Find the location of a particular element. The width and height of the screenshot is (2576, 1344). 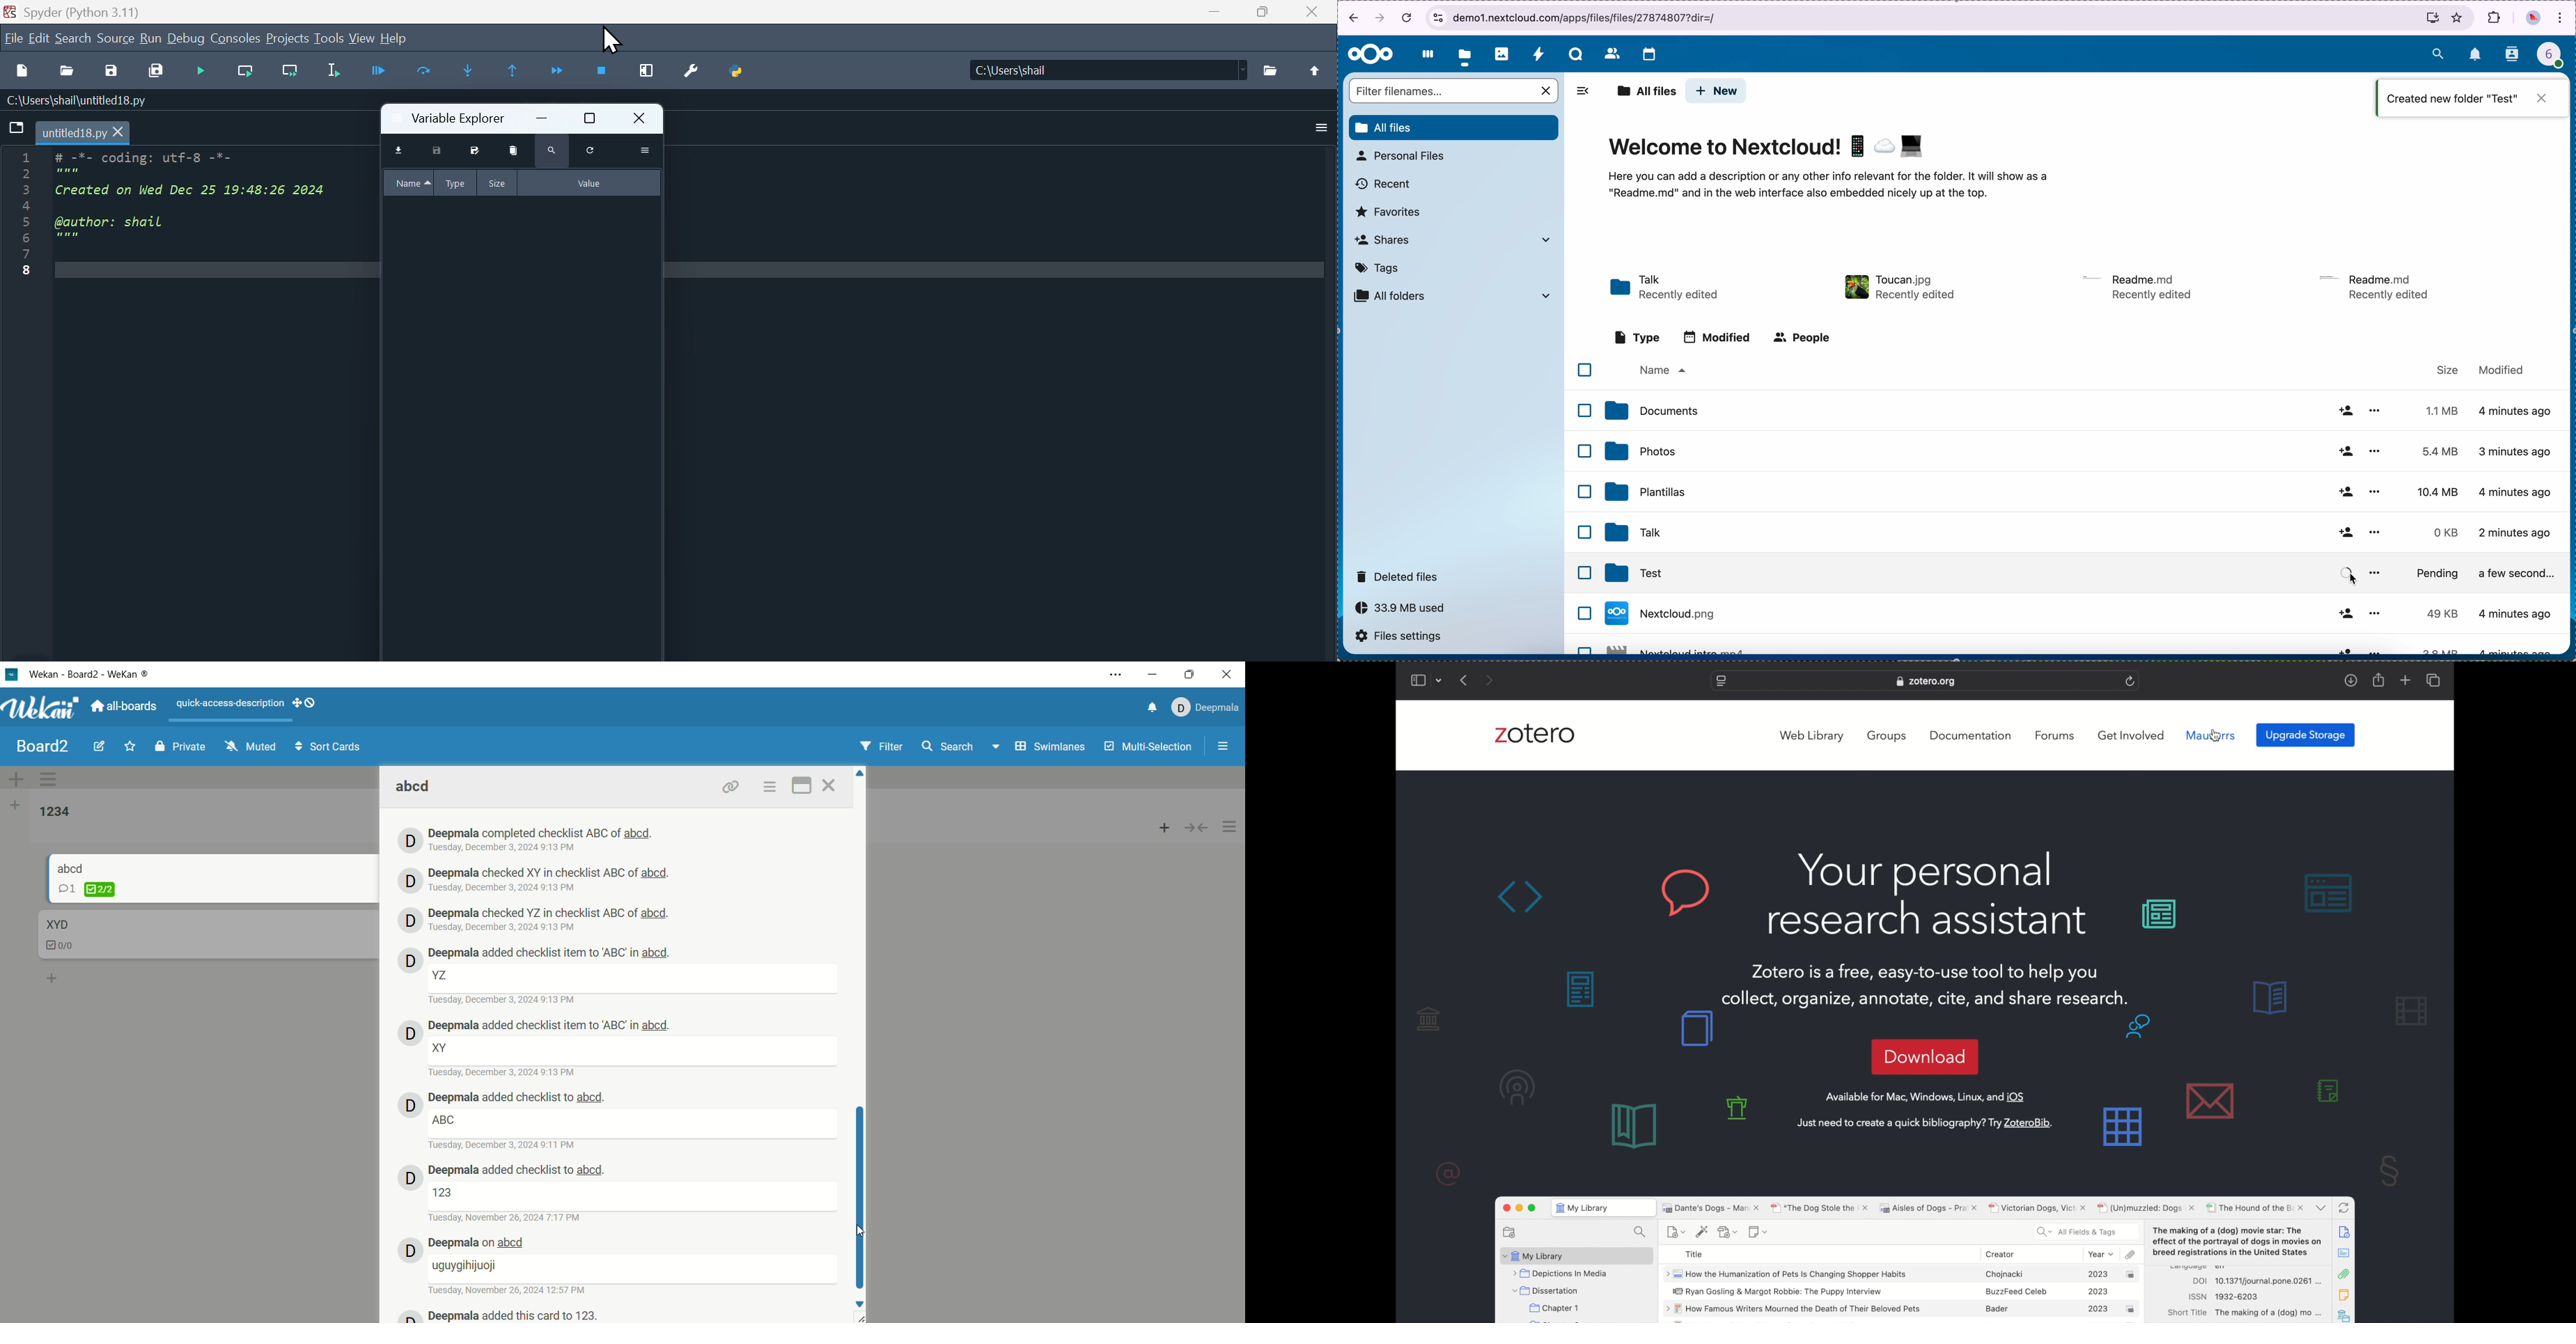

web library is located at coordinates (1812, 736).